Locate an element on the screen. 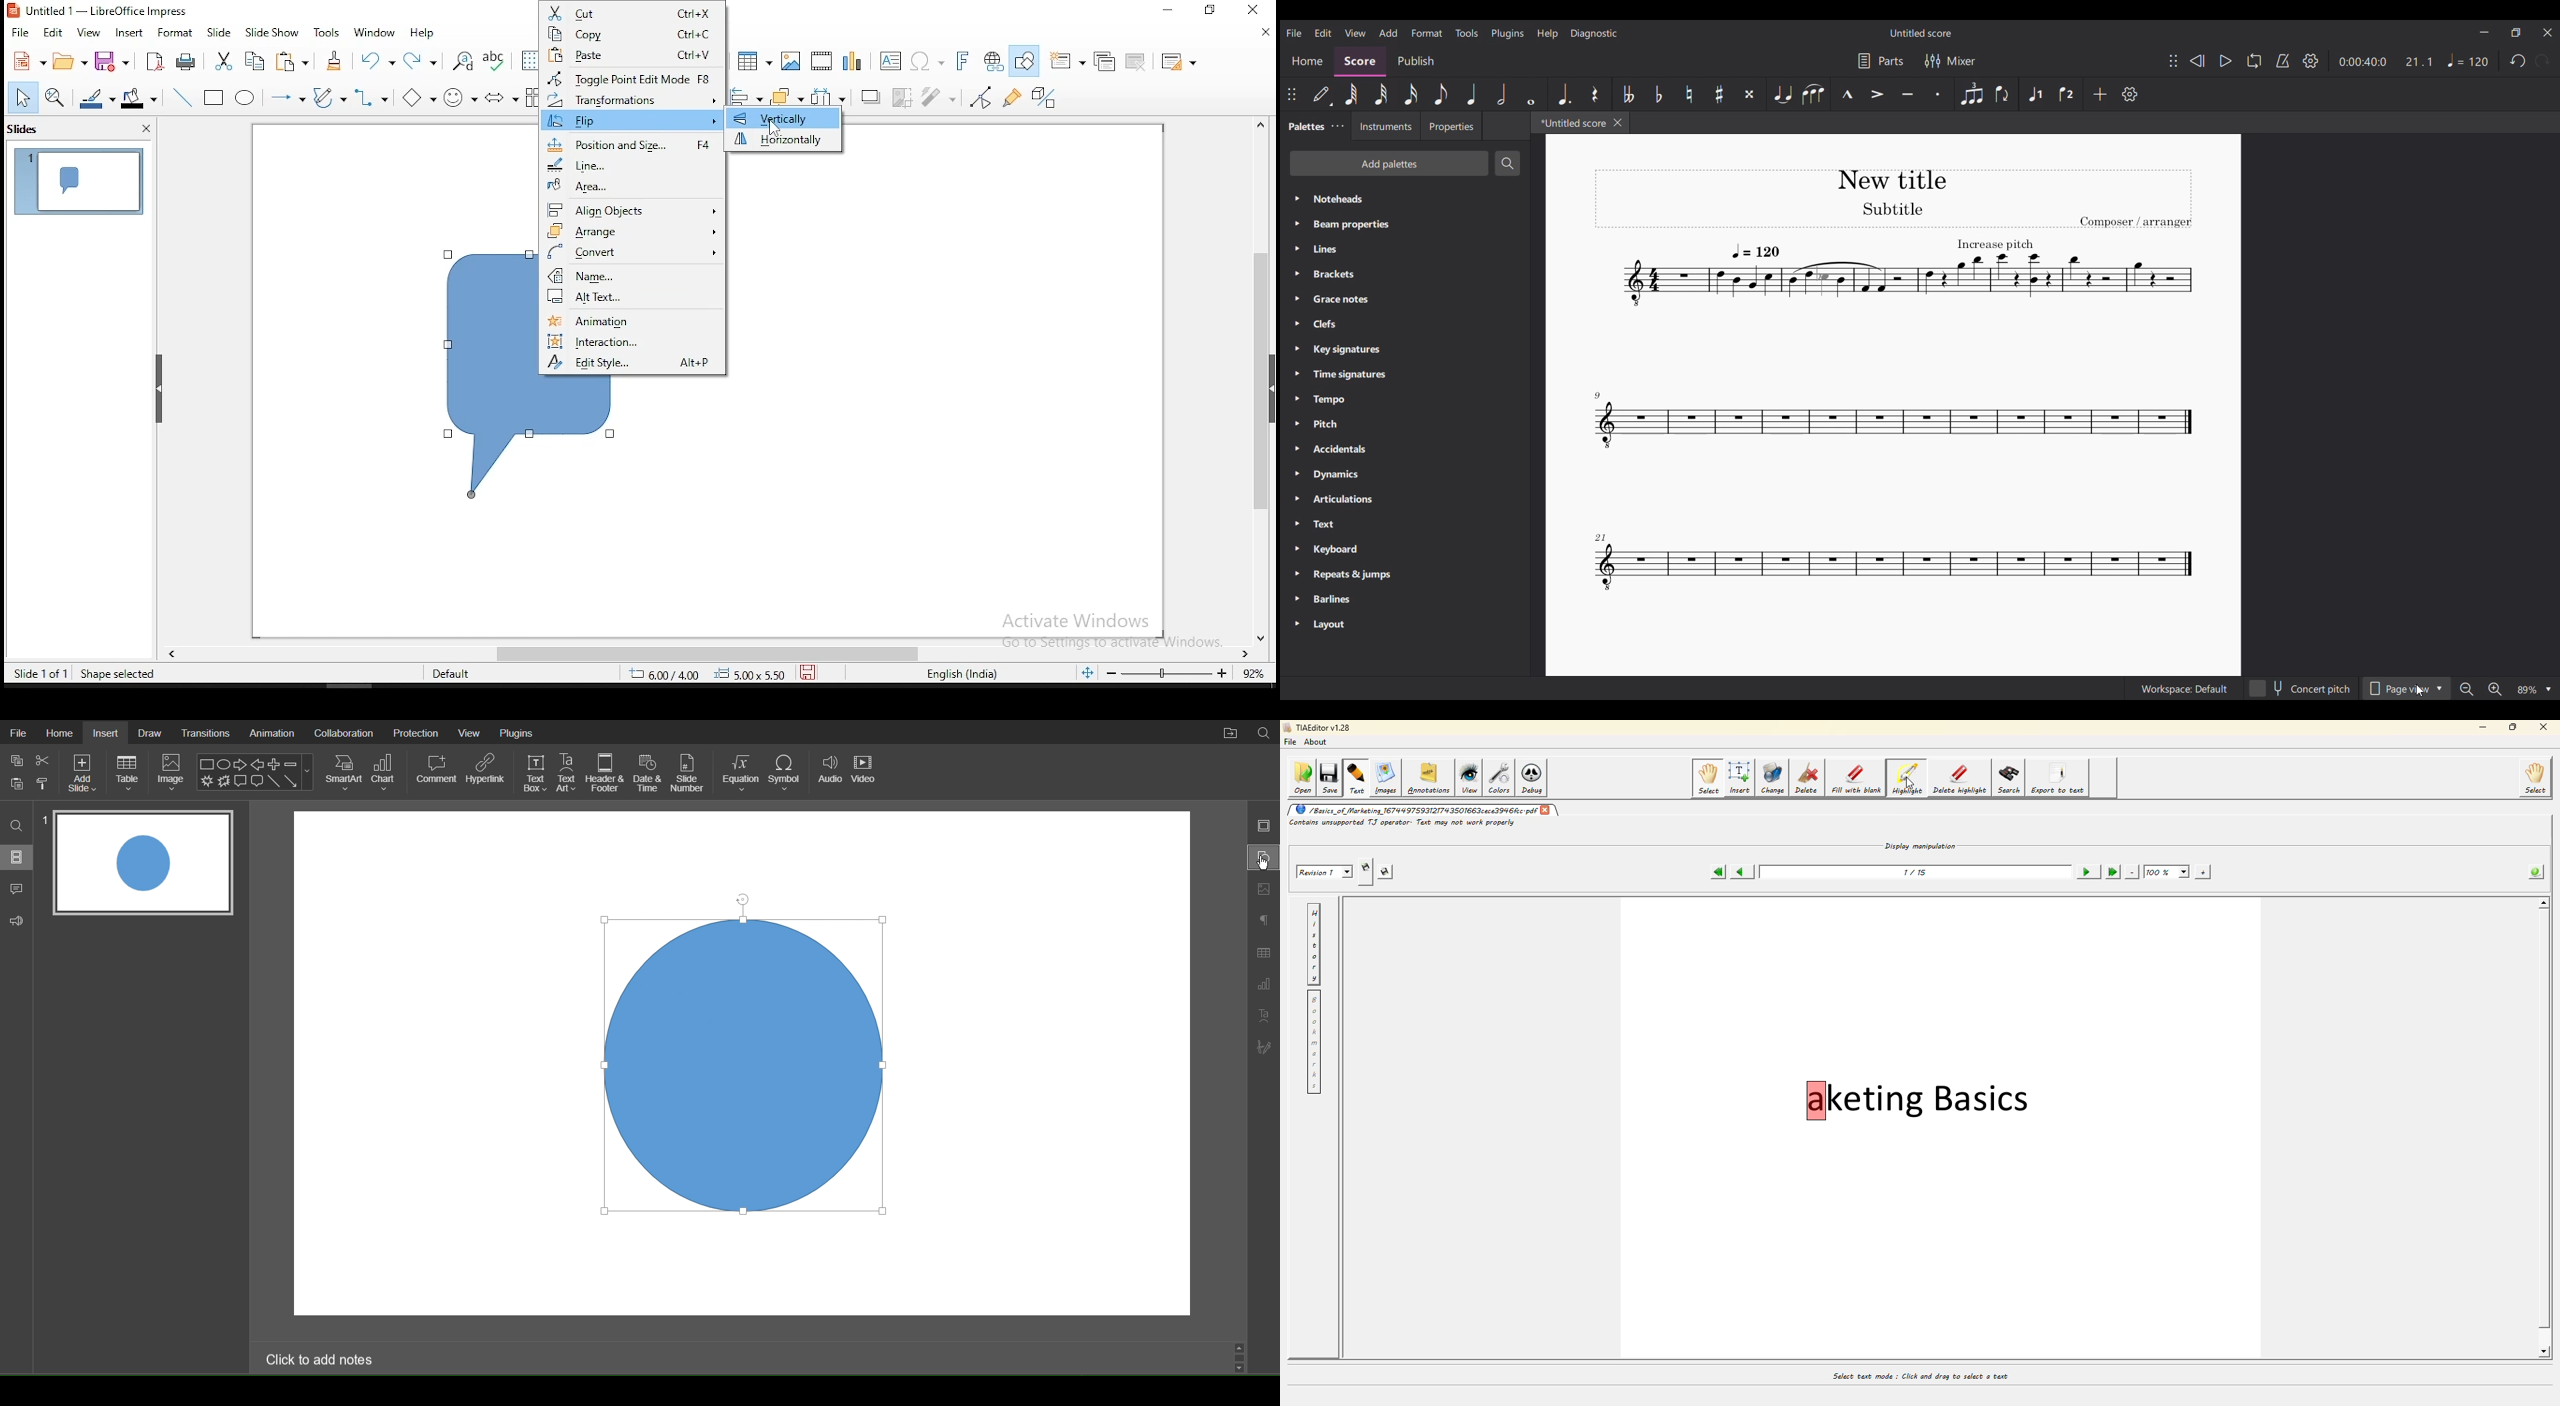 Image resolution: width=2576 pixels, height=1428 pixels. Pitch is located at coordinates (1405, 424).